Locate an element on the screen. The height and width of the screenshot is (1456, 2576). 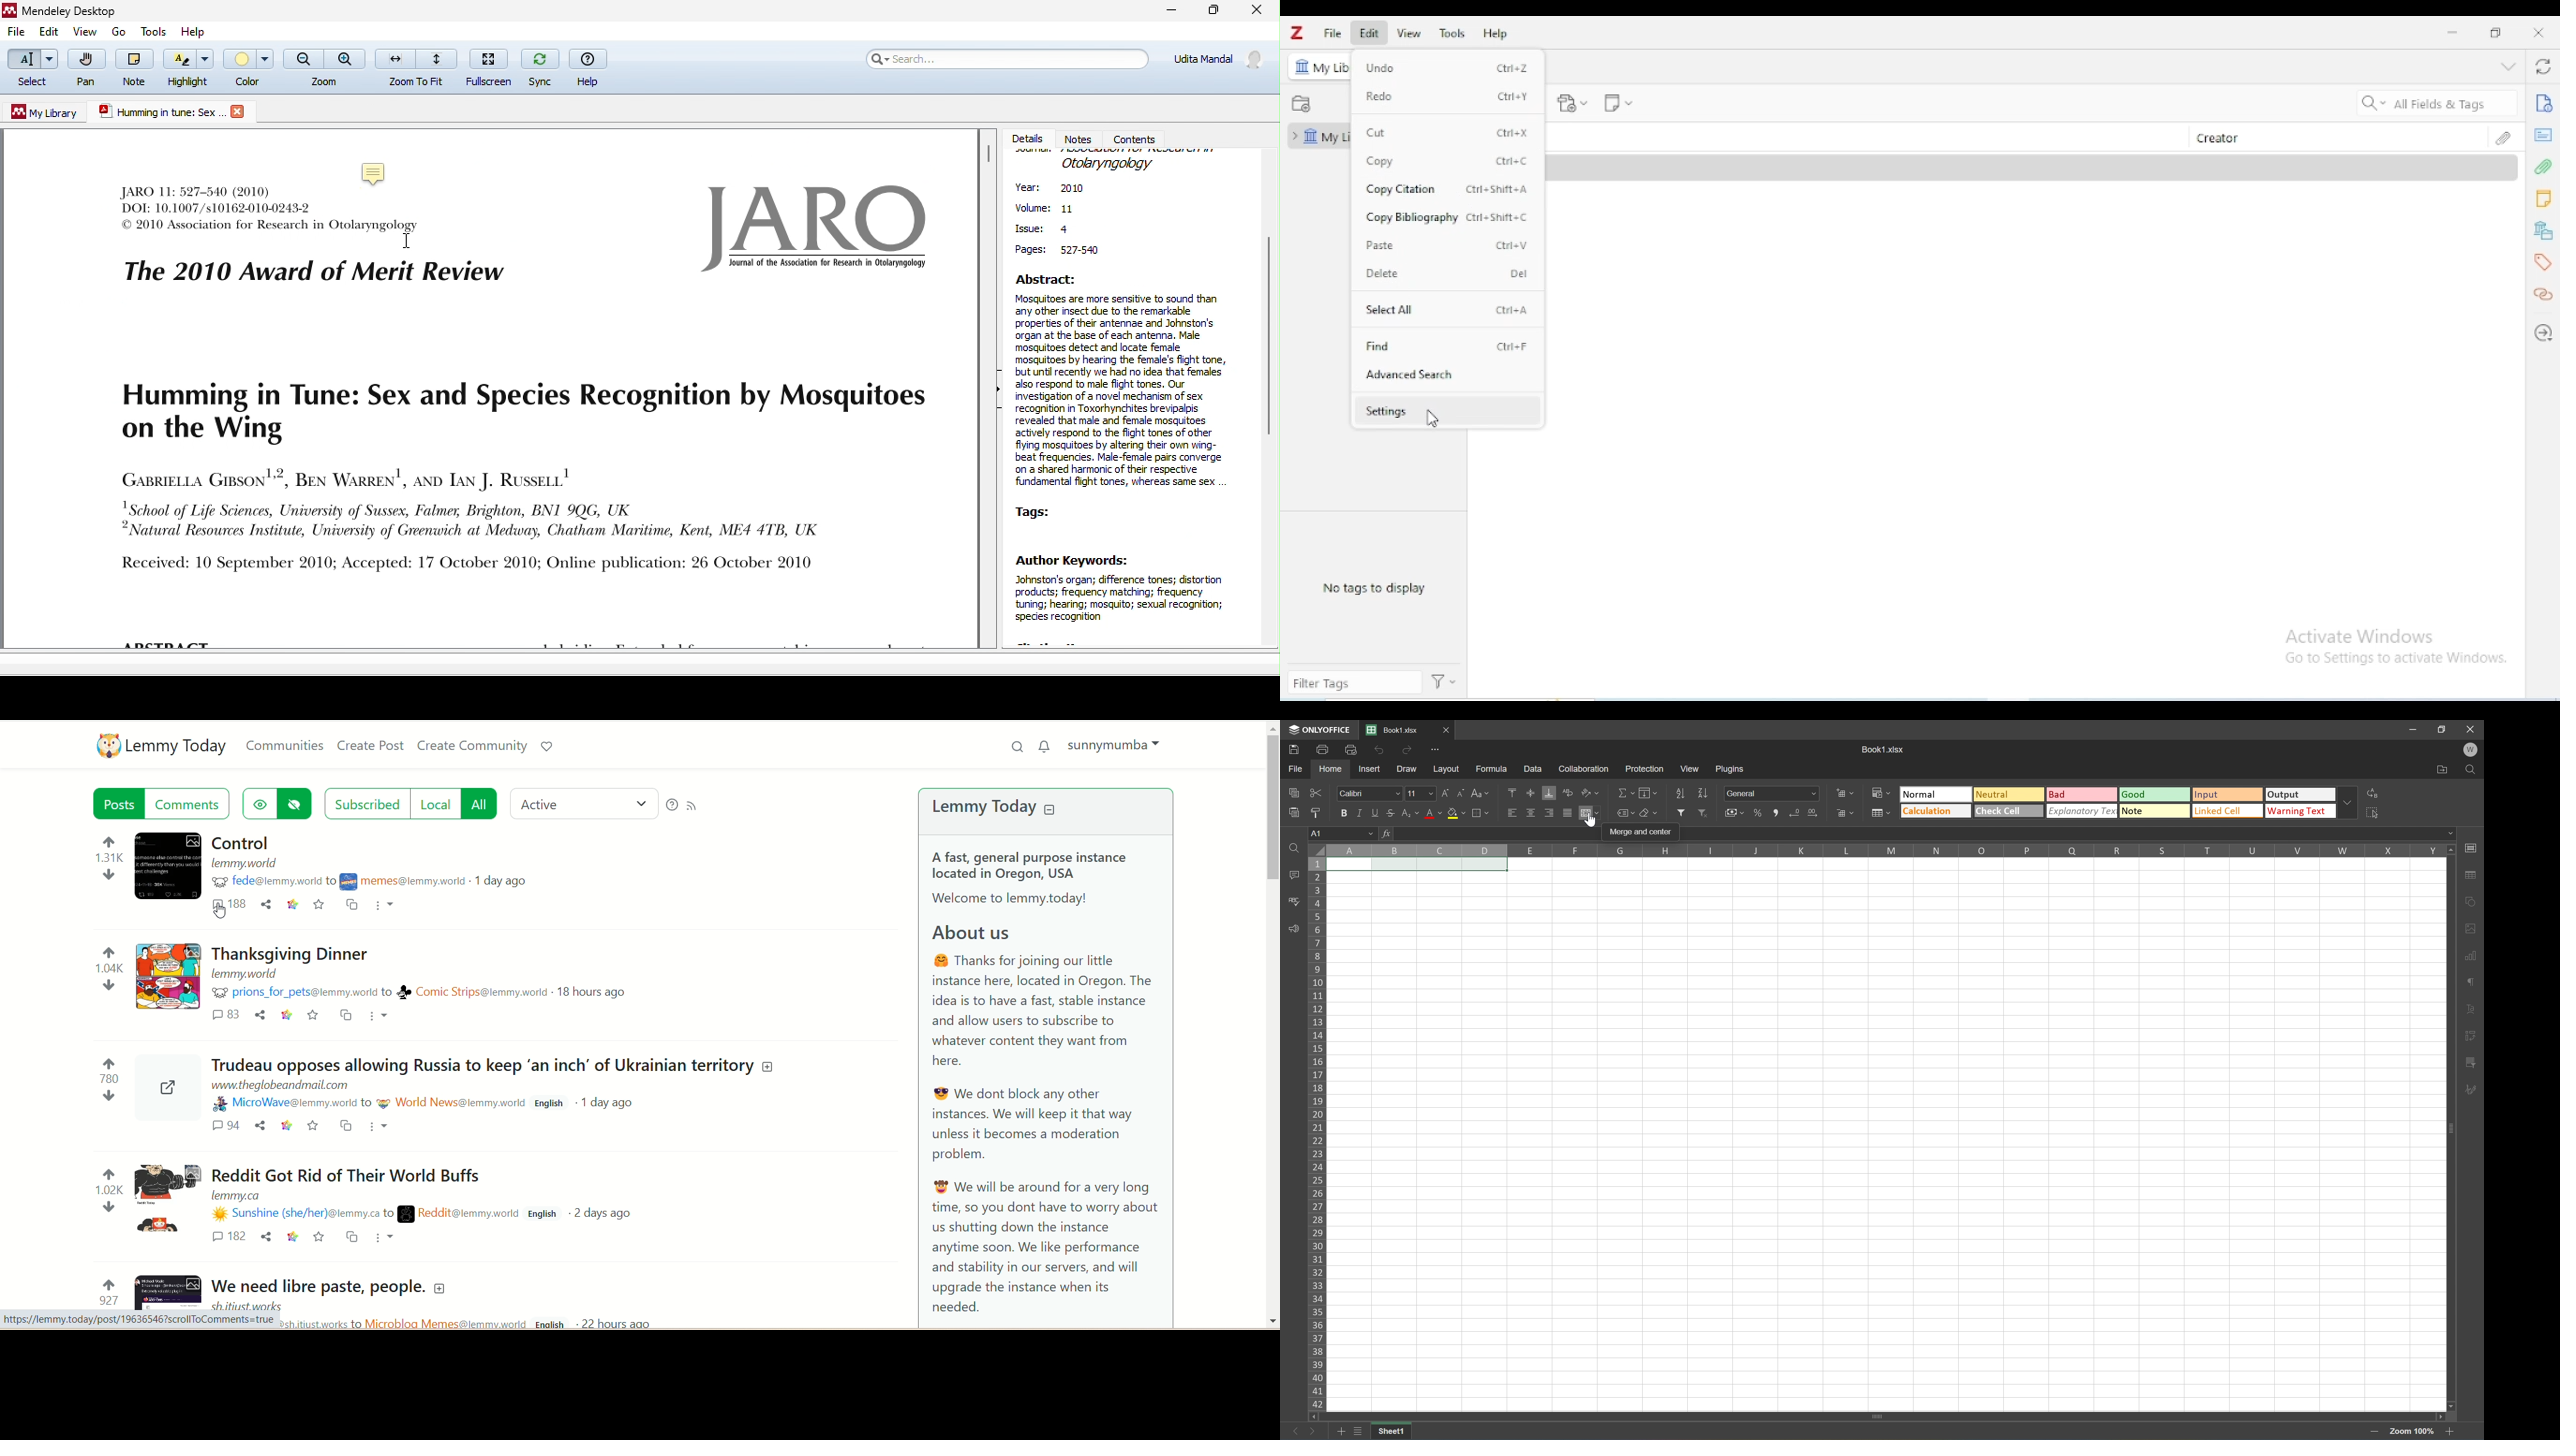
page: 527-540 is located at coordinates (1062, 251).